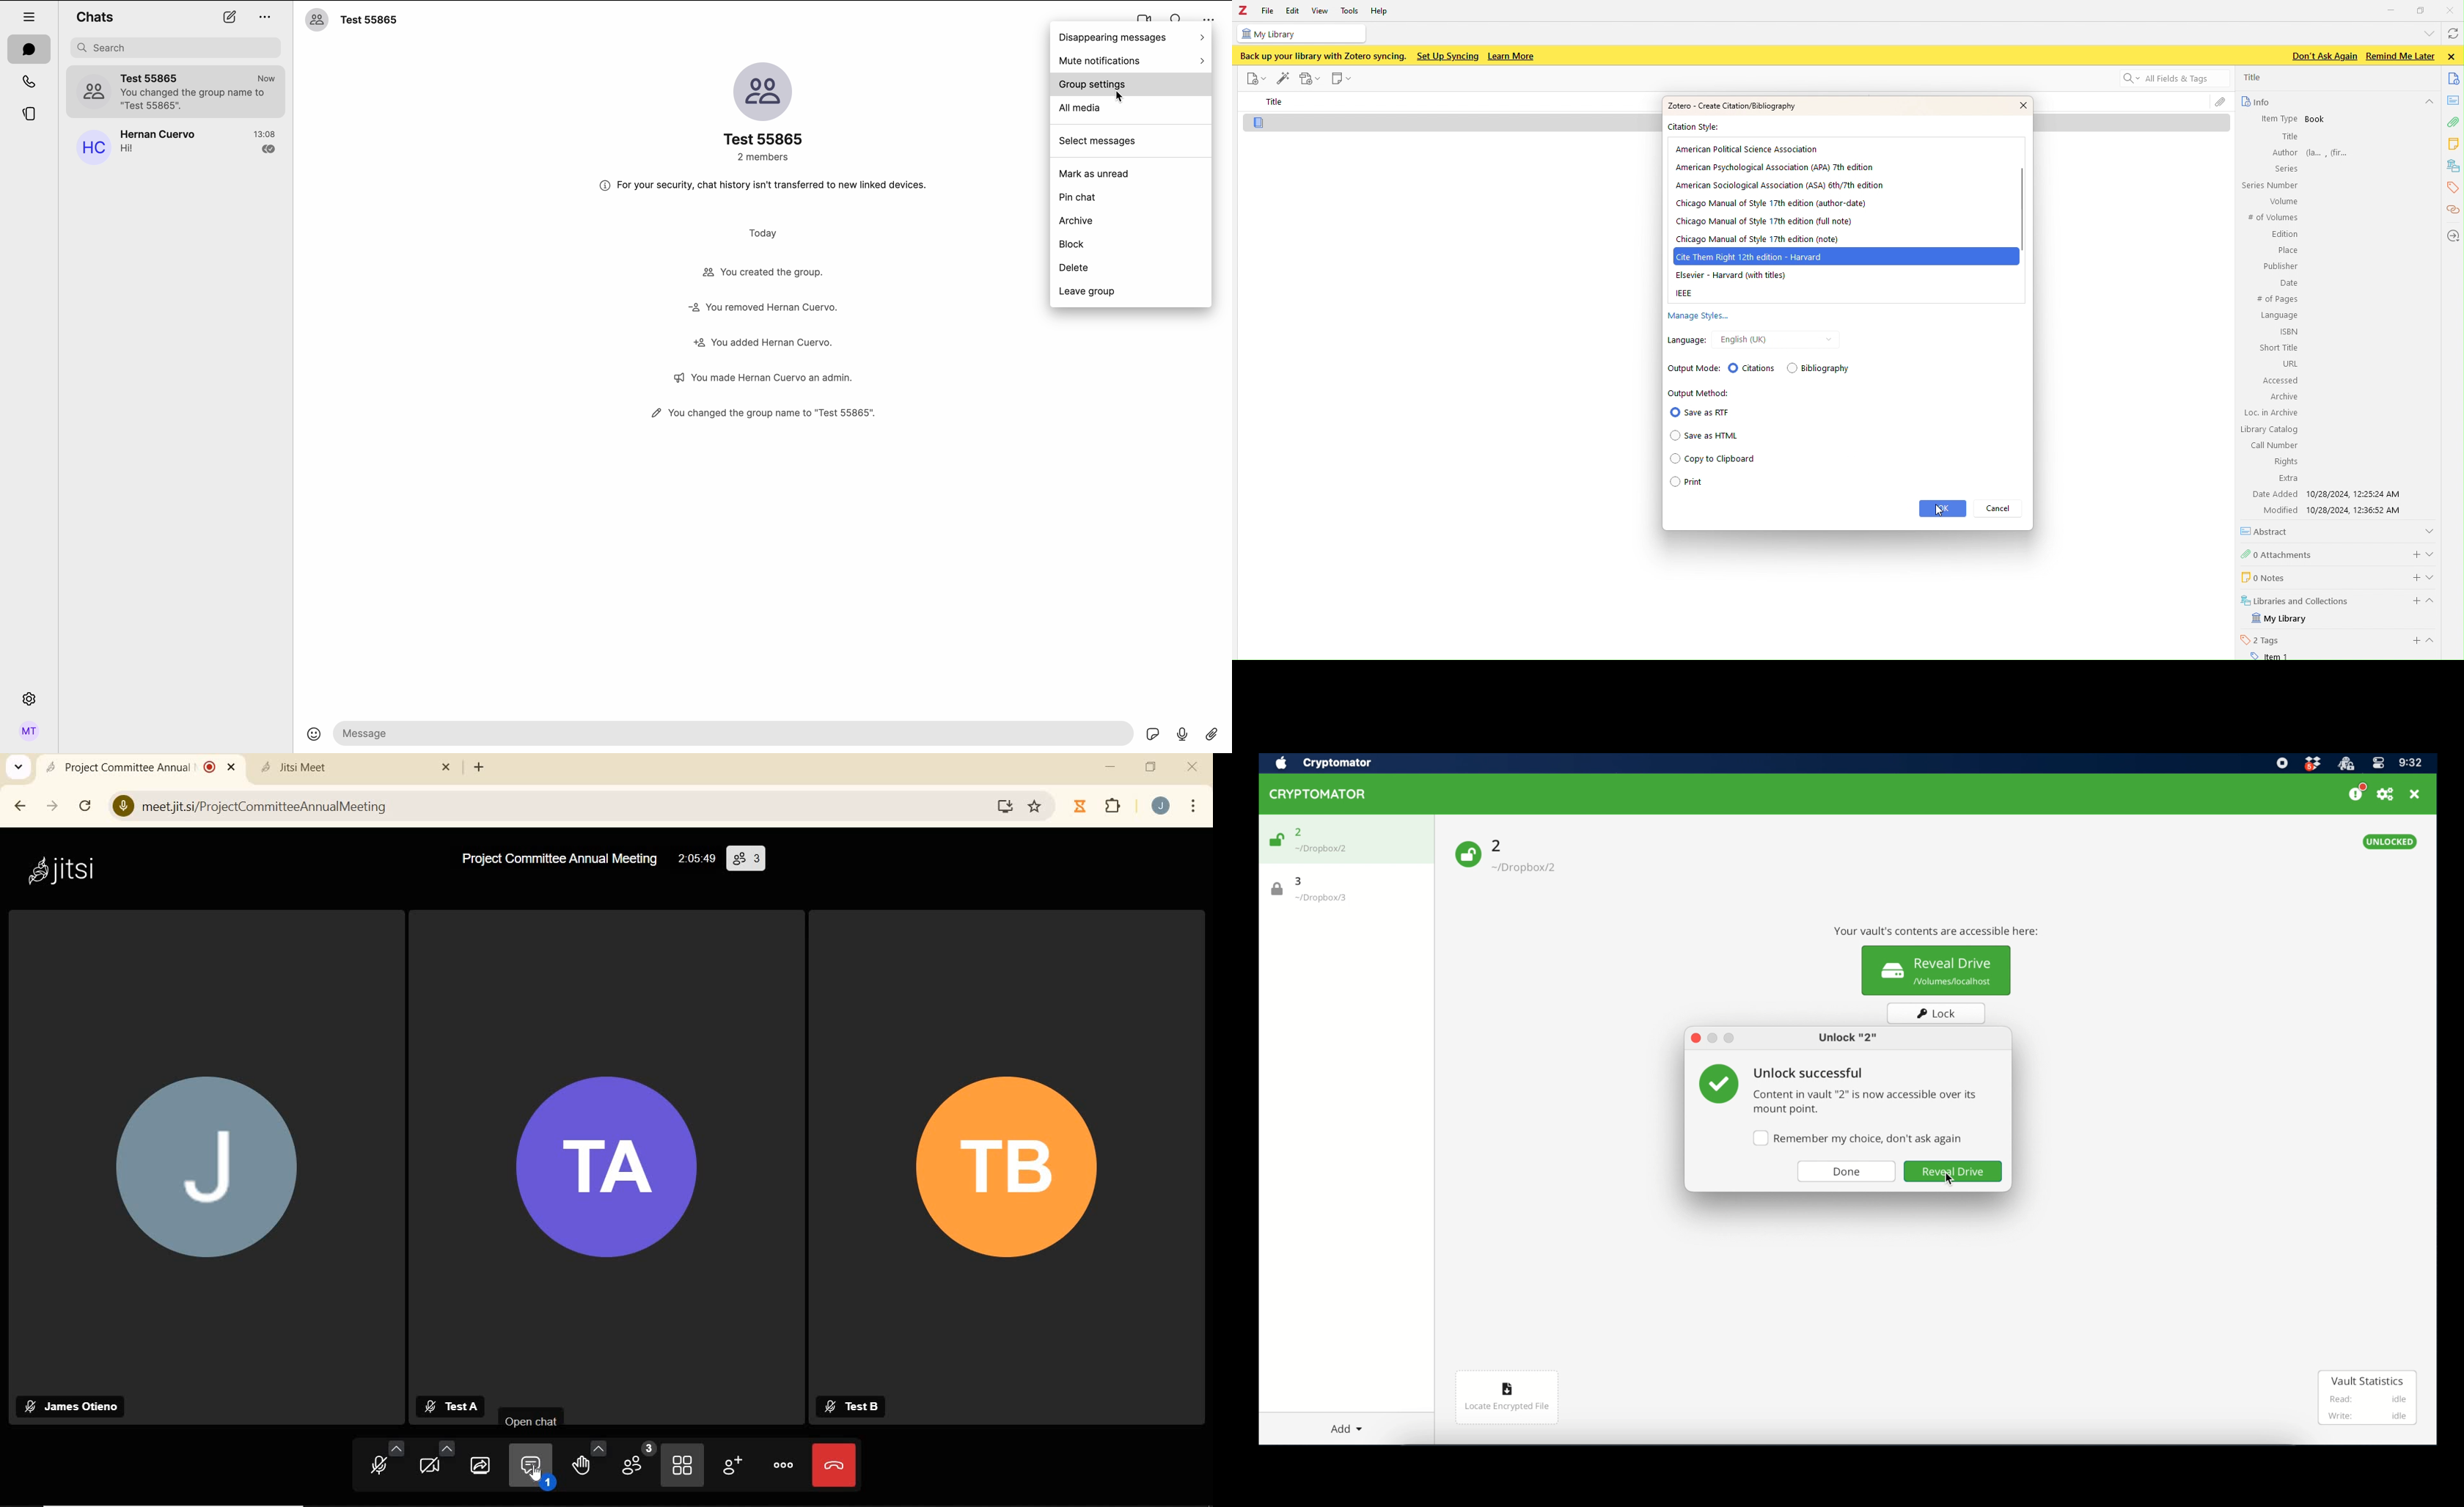 The image size is (2464, 1512). What do you see at coordinates (2273, 118) in the screenshot?
I see `Item Type` at bounding box center [2273, 118].